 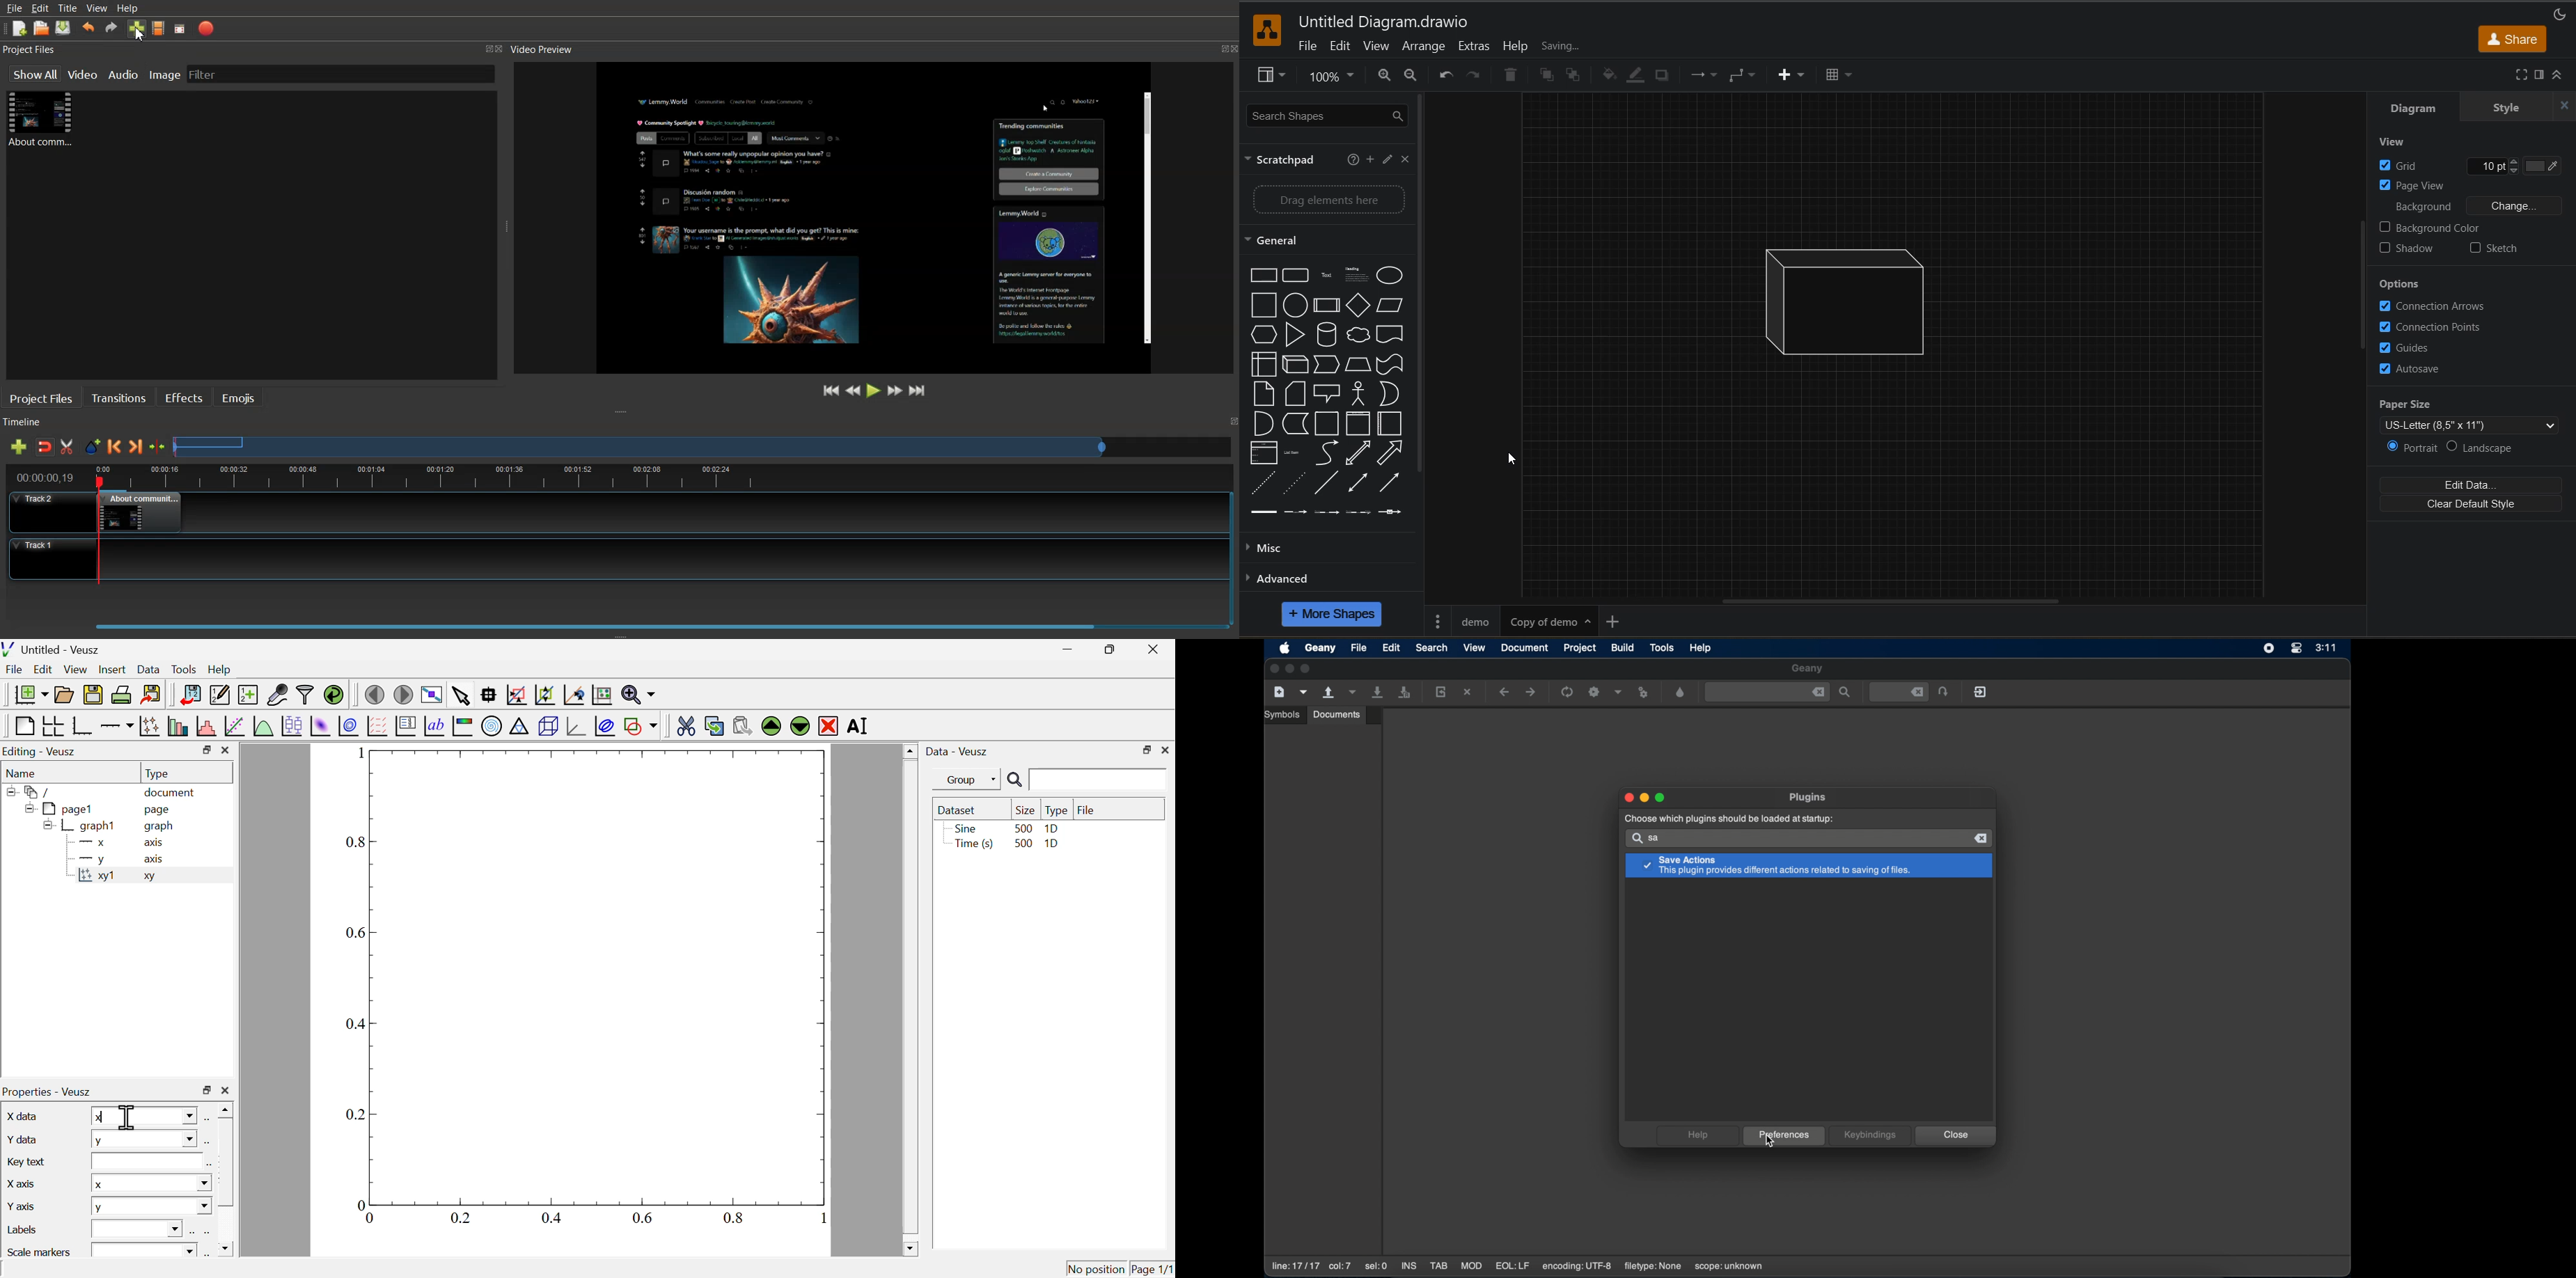 What do you see at coordinates (356, 1115) in the screenshot?
I see `0.2` at bounding box center [356, 1115].